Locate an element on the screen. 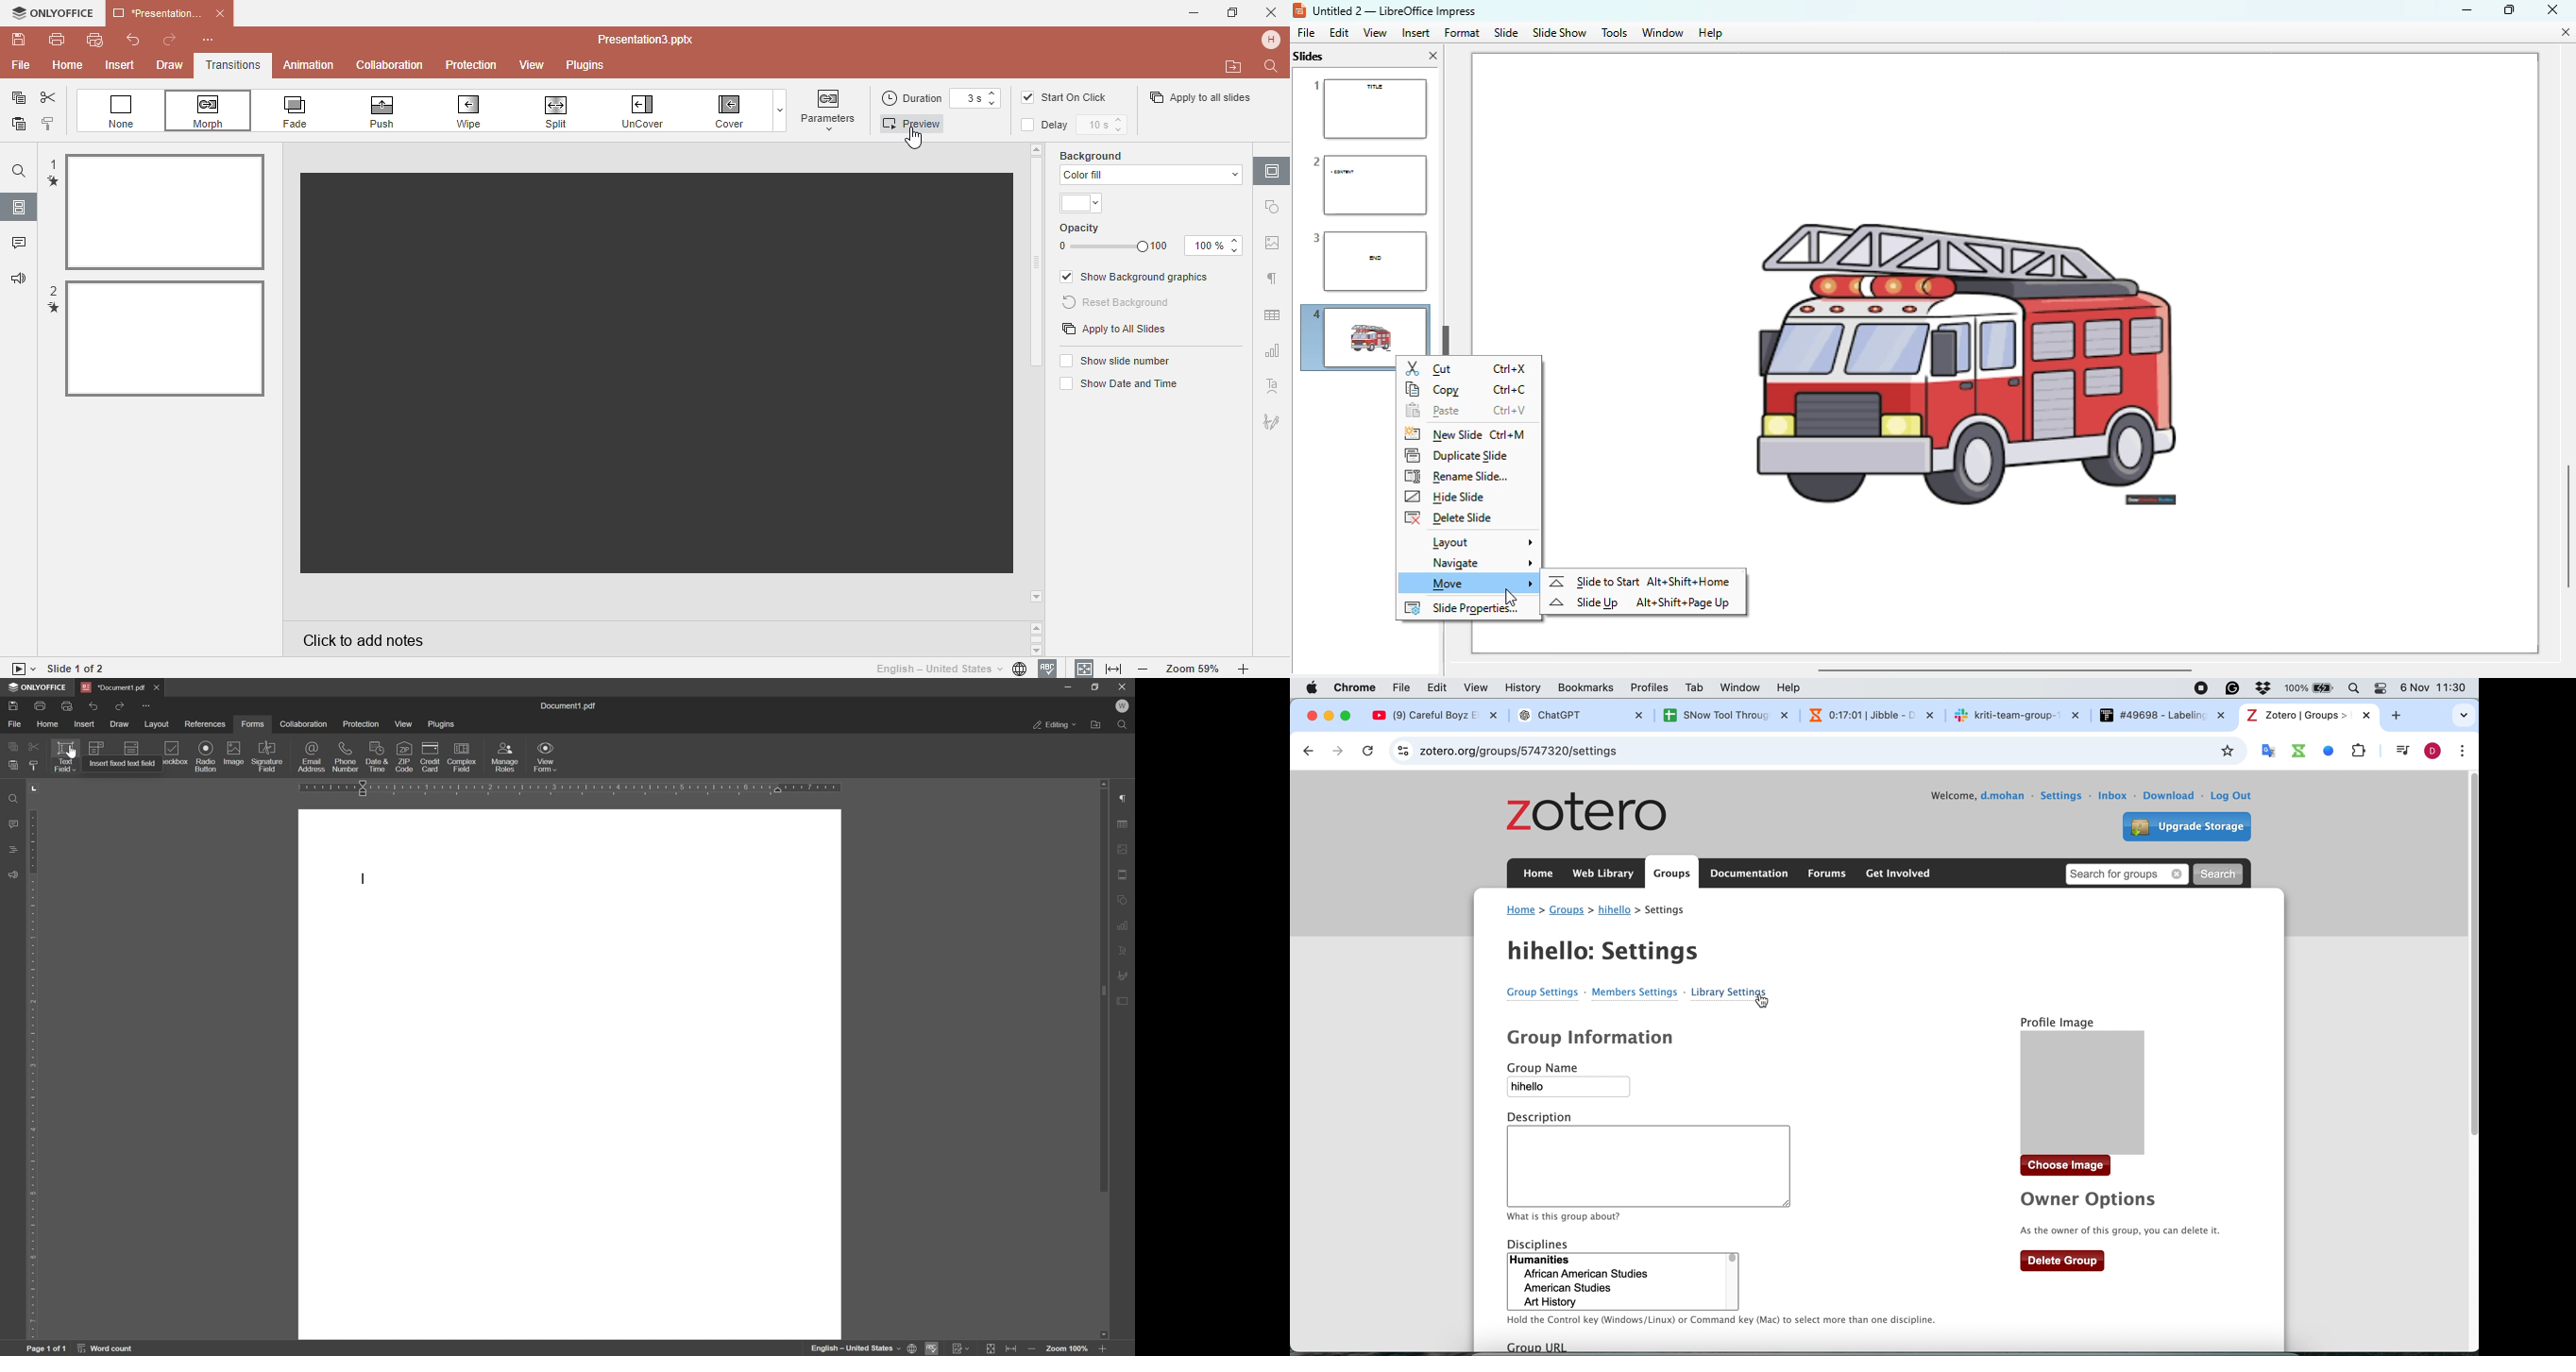 The height and width of the screenshot is (1372, 2576). owner options is located at coordinates (2084, 1201).